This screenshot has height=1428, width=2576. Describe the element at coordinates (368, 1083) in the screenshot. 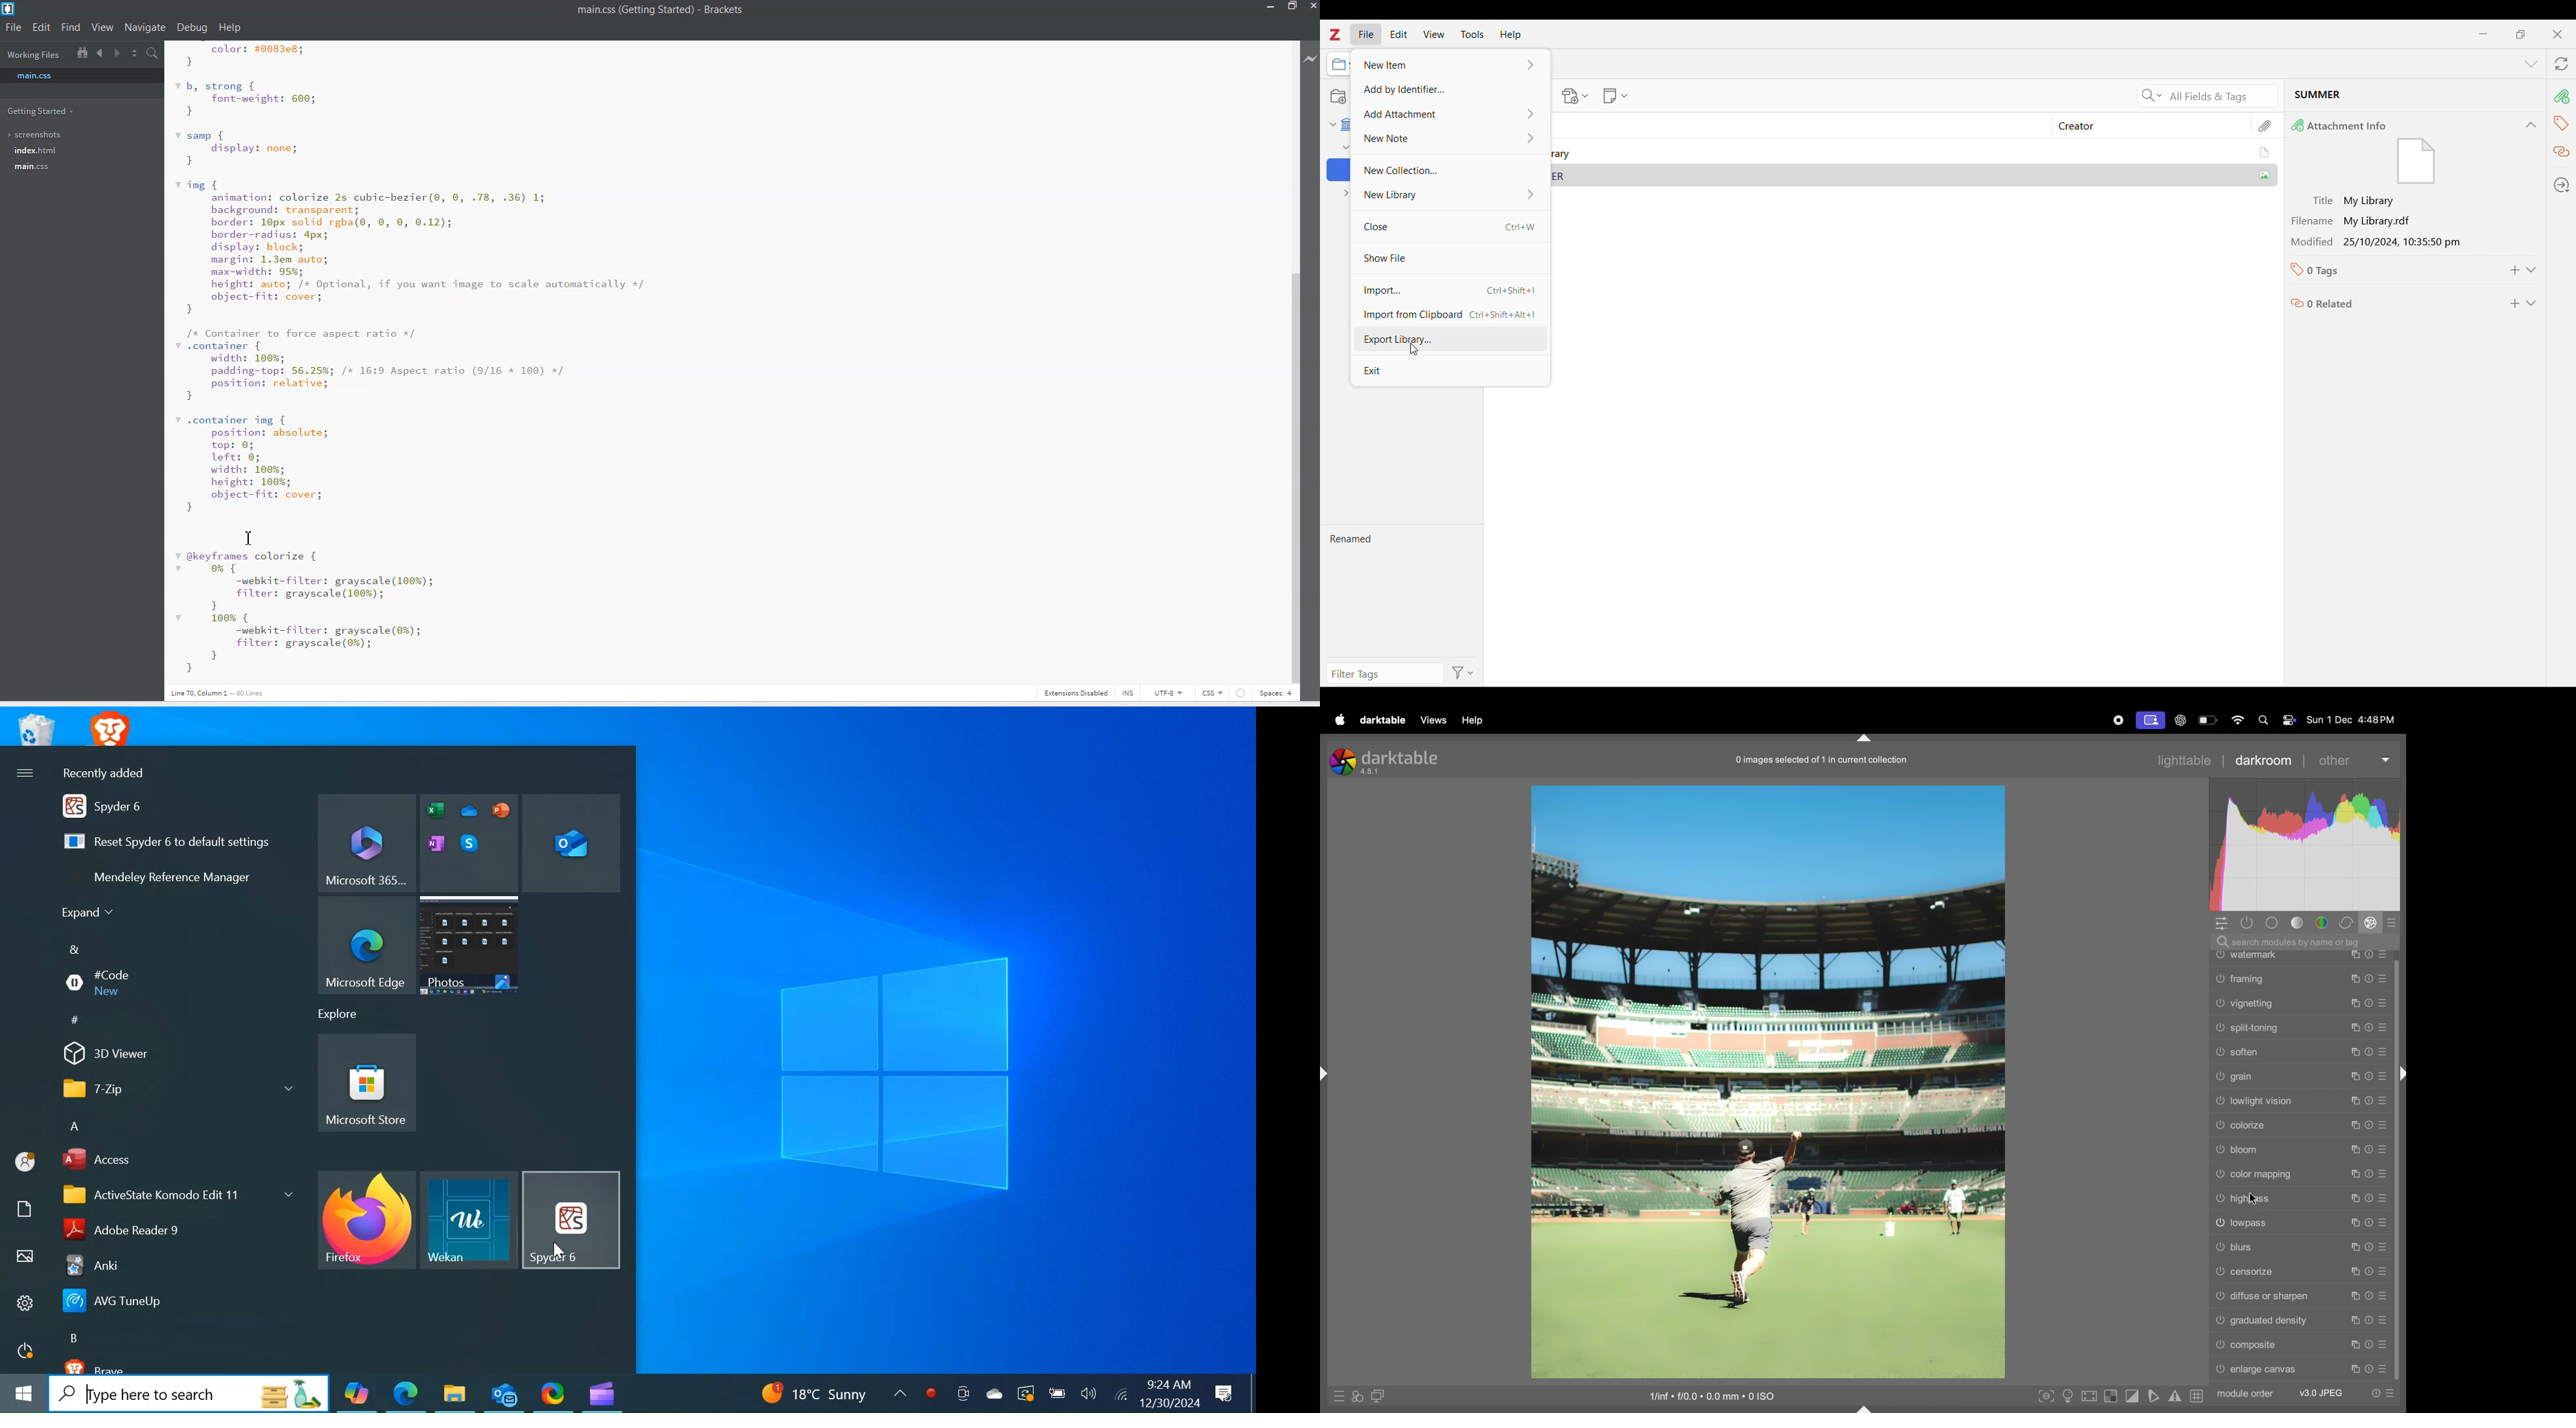

I see `Microsoft Store` at that location.